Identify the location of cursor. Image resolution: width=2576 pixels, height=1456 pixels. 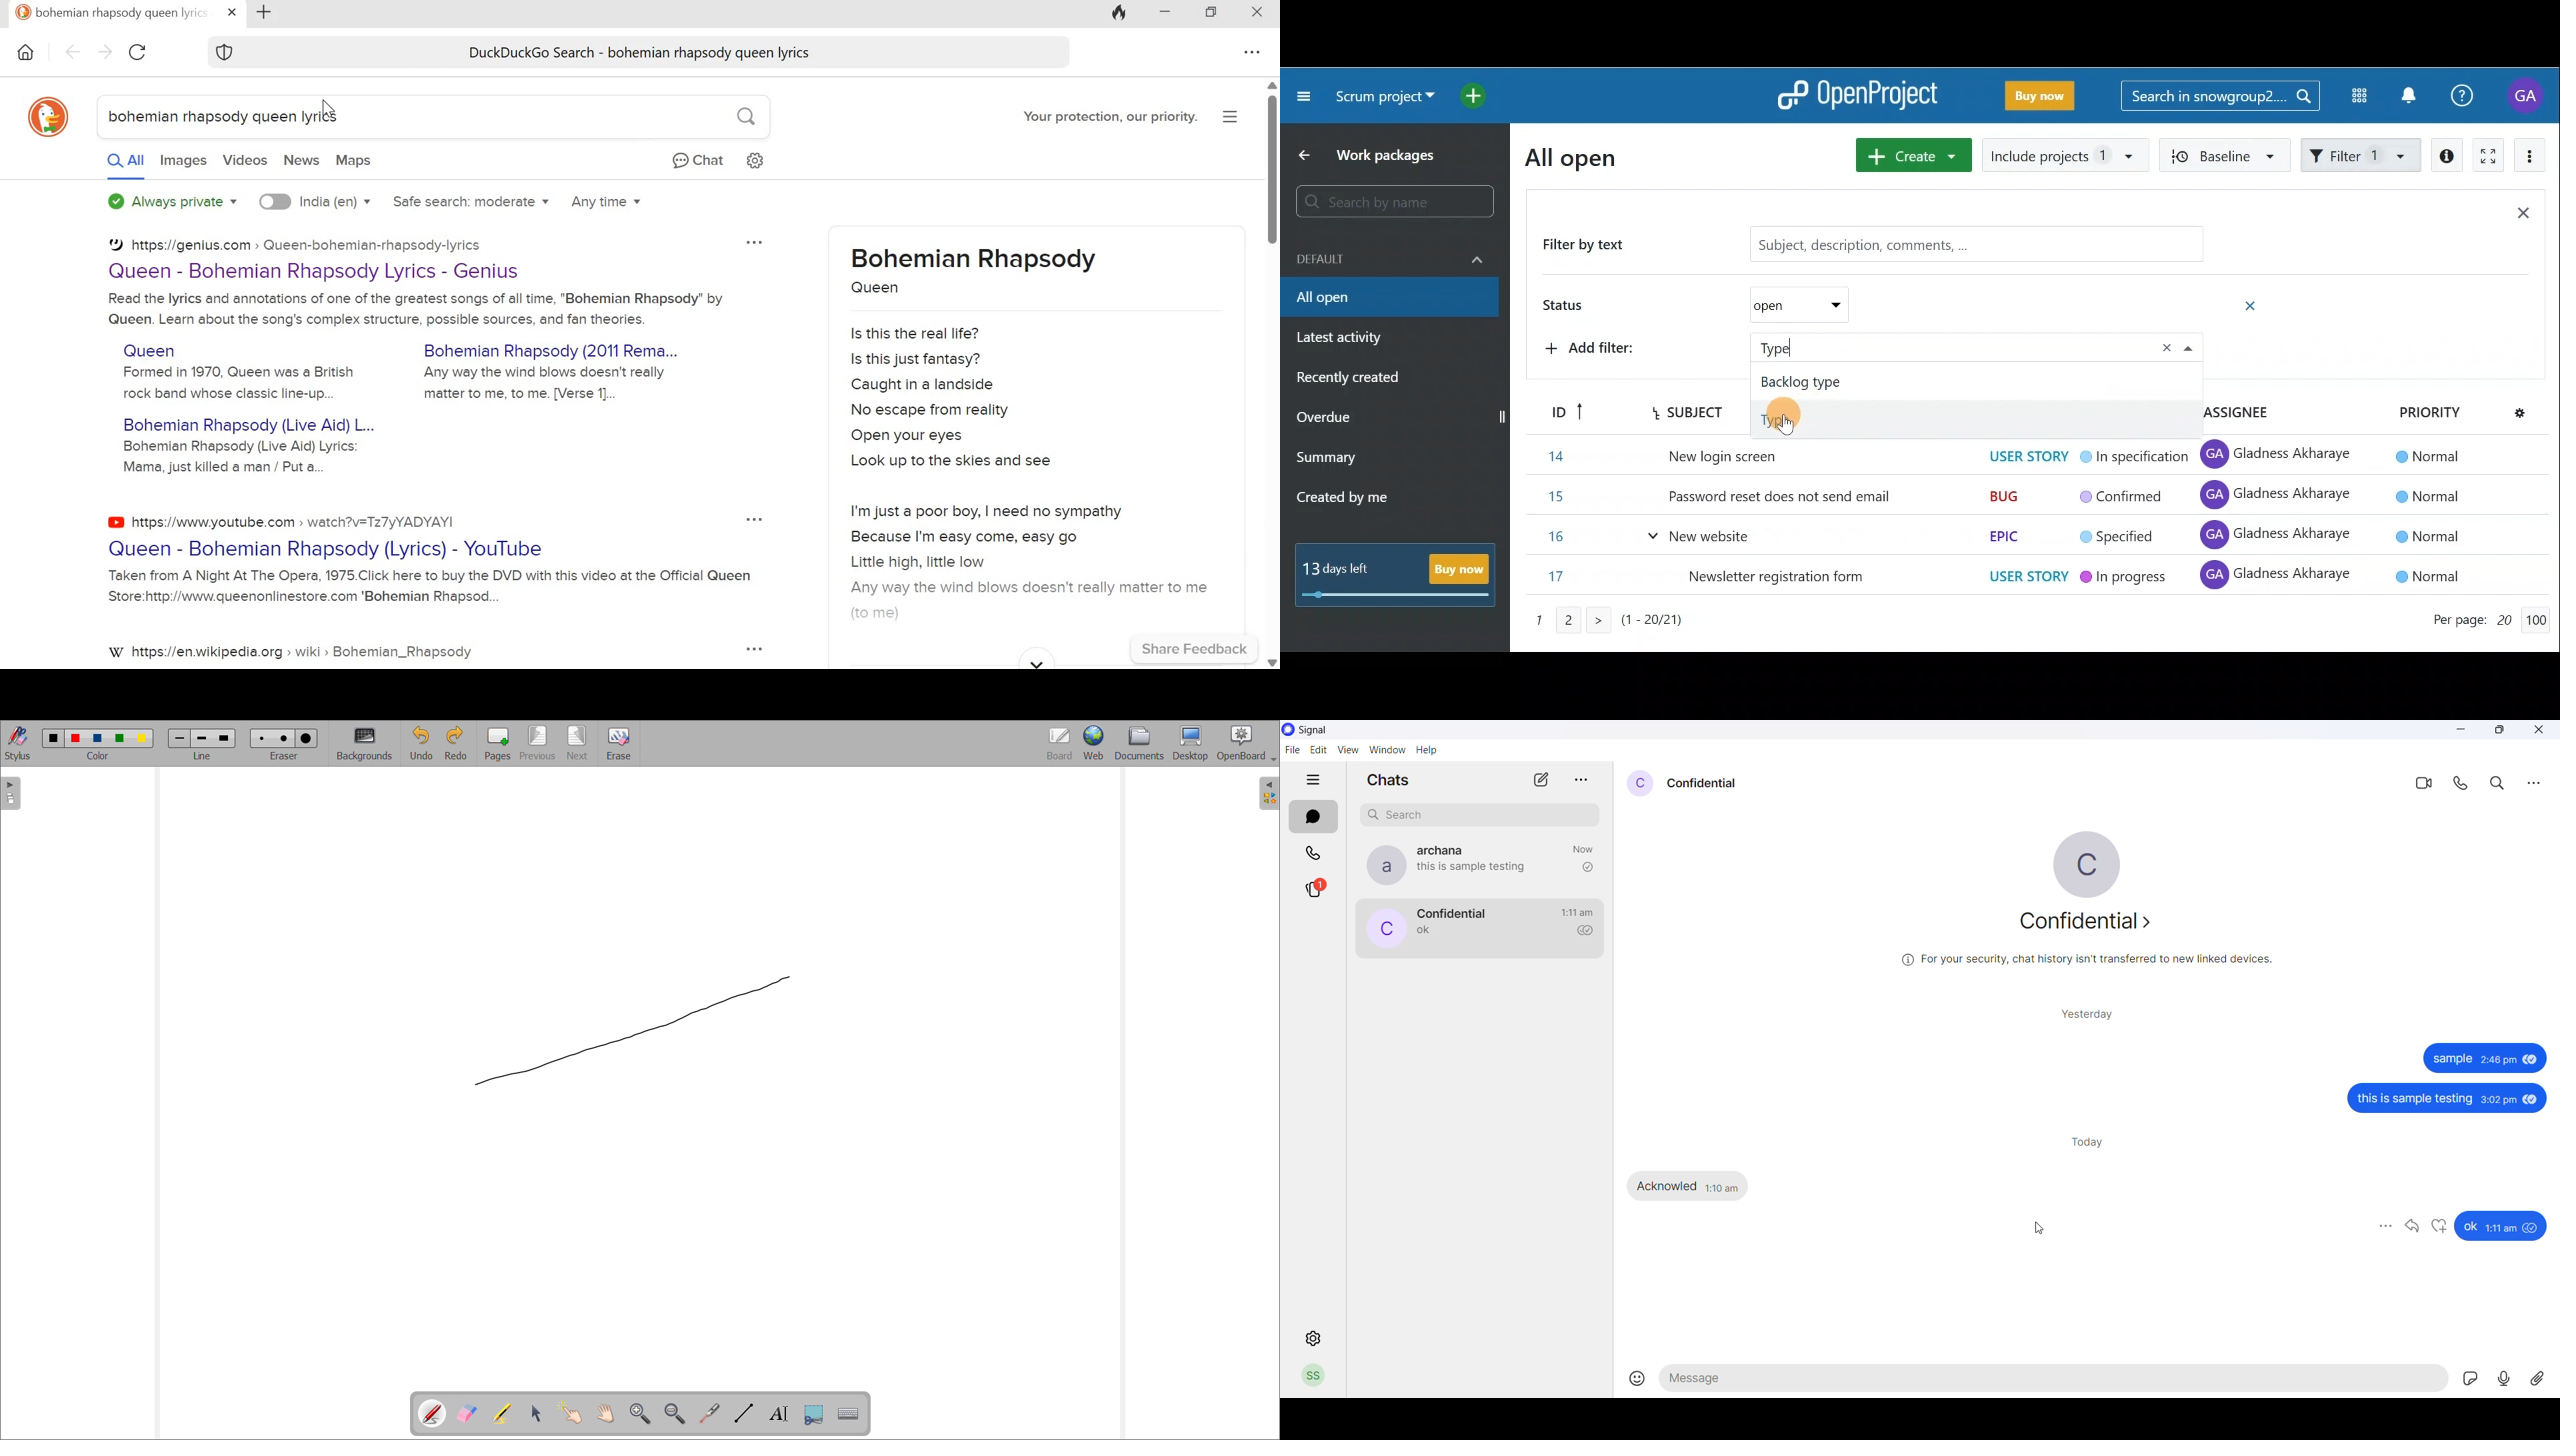
(2037, 1231).